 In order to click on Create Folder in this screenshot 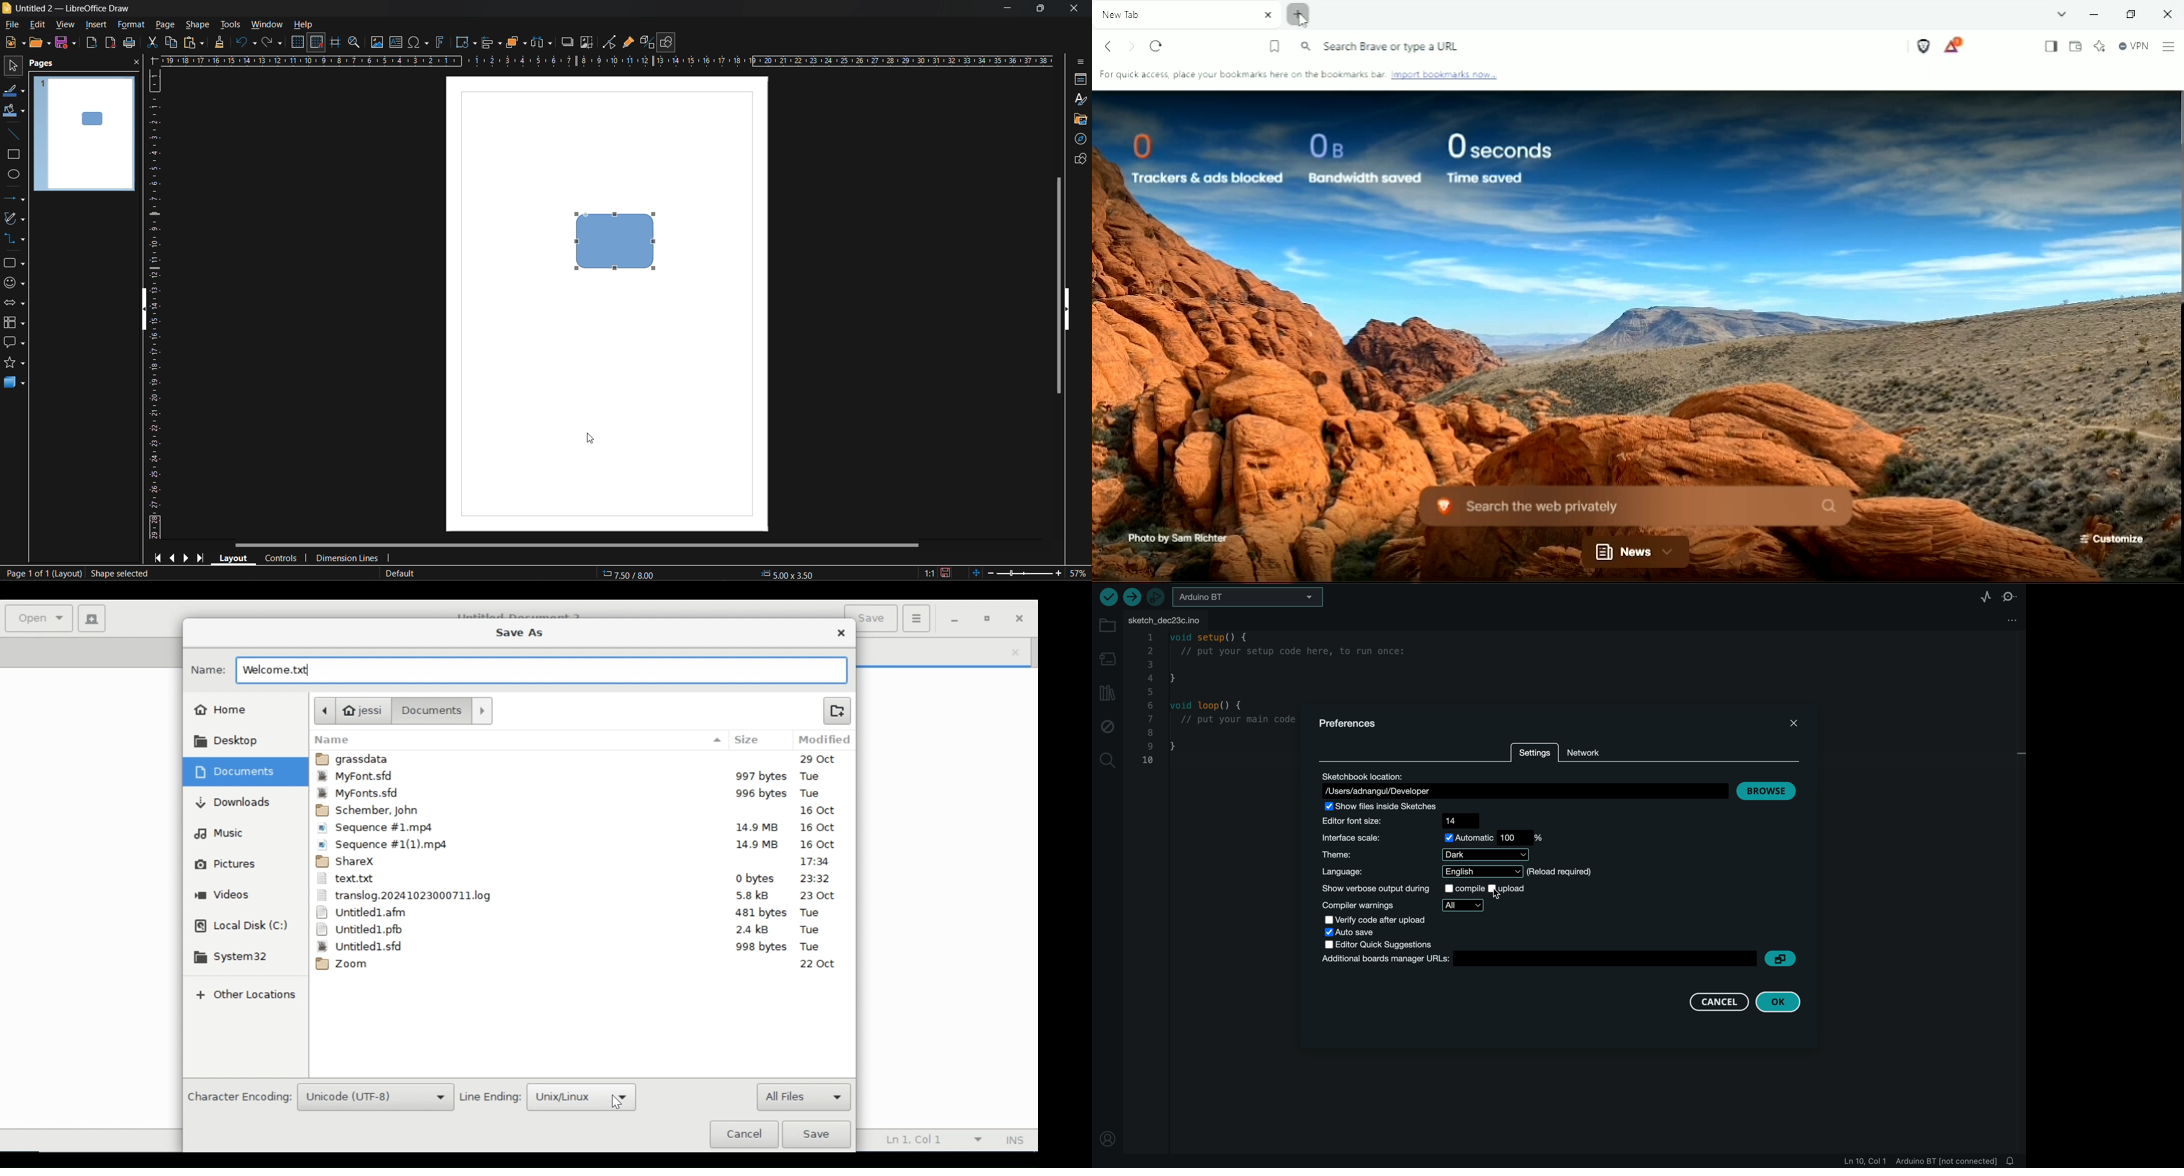, I will do `click(837, 710)`.